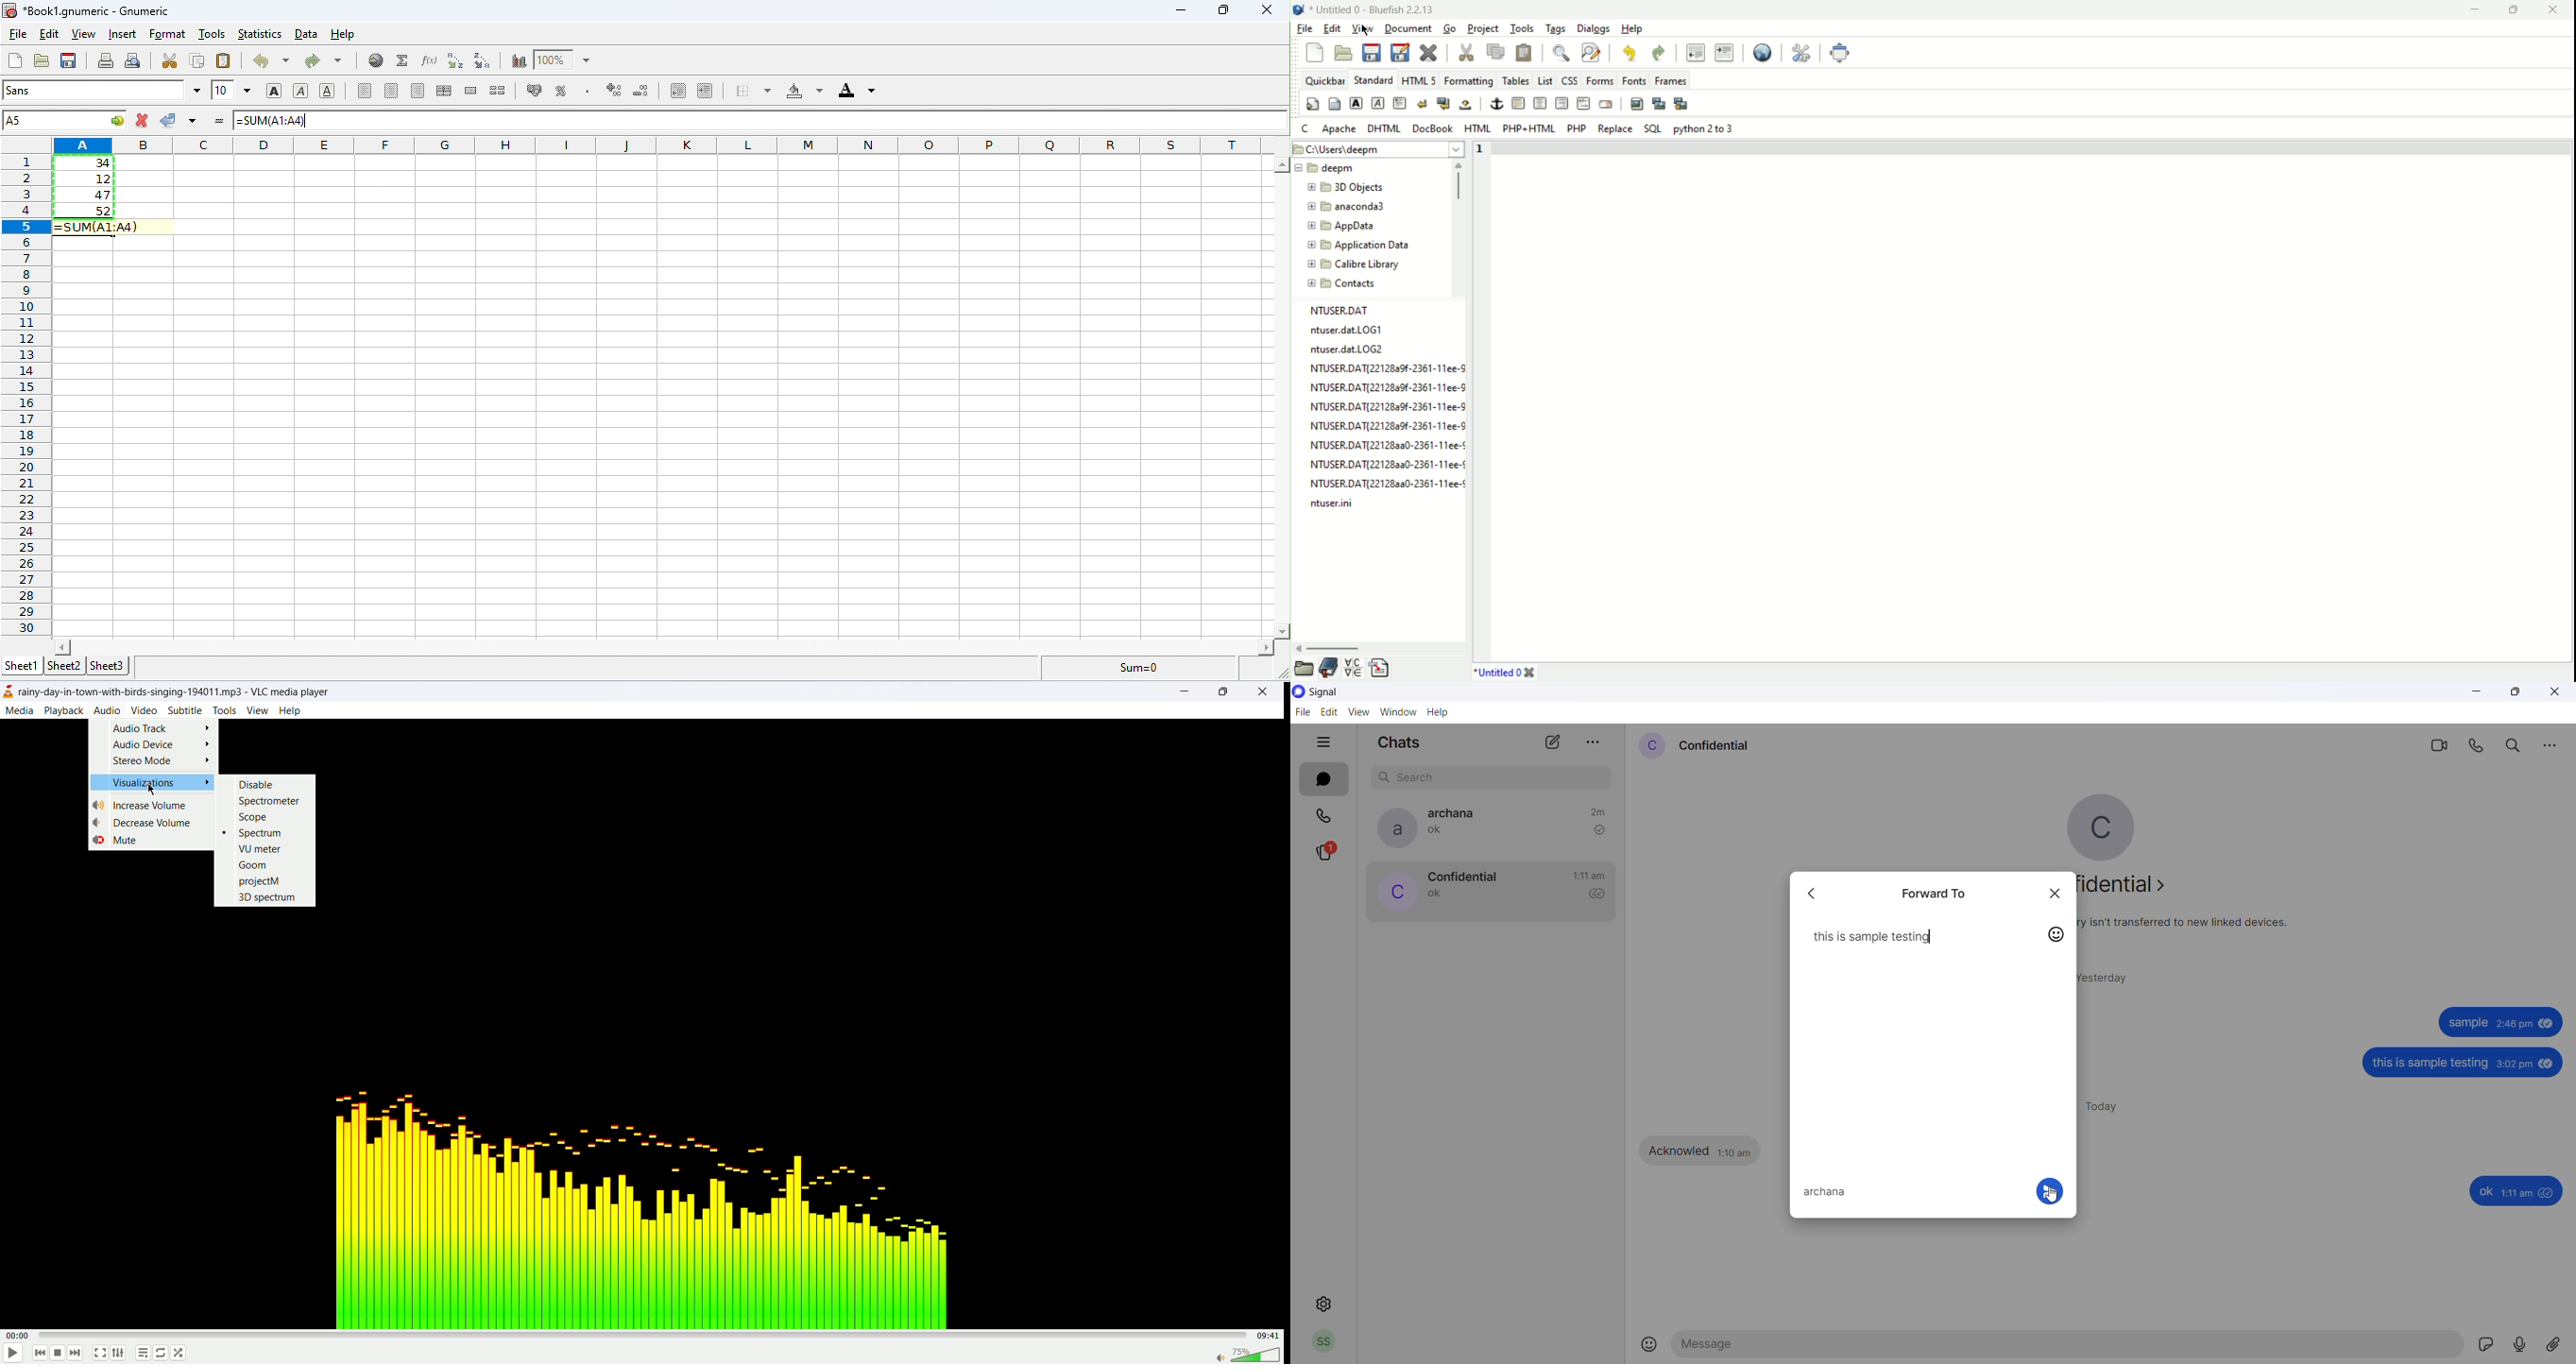 The image size is (2576, 1372). What do you see at coordinates (1384, 130) in the screenshot?
I see `DHTML` at bounding box center [1384, 130].